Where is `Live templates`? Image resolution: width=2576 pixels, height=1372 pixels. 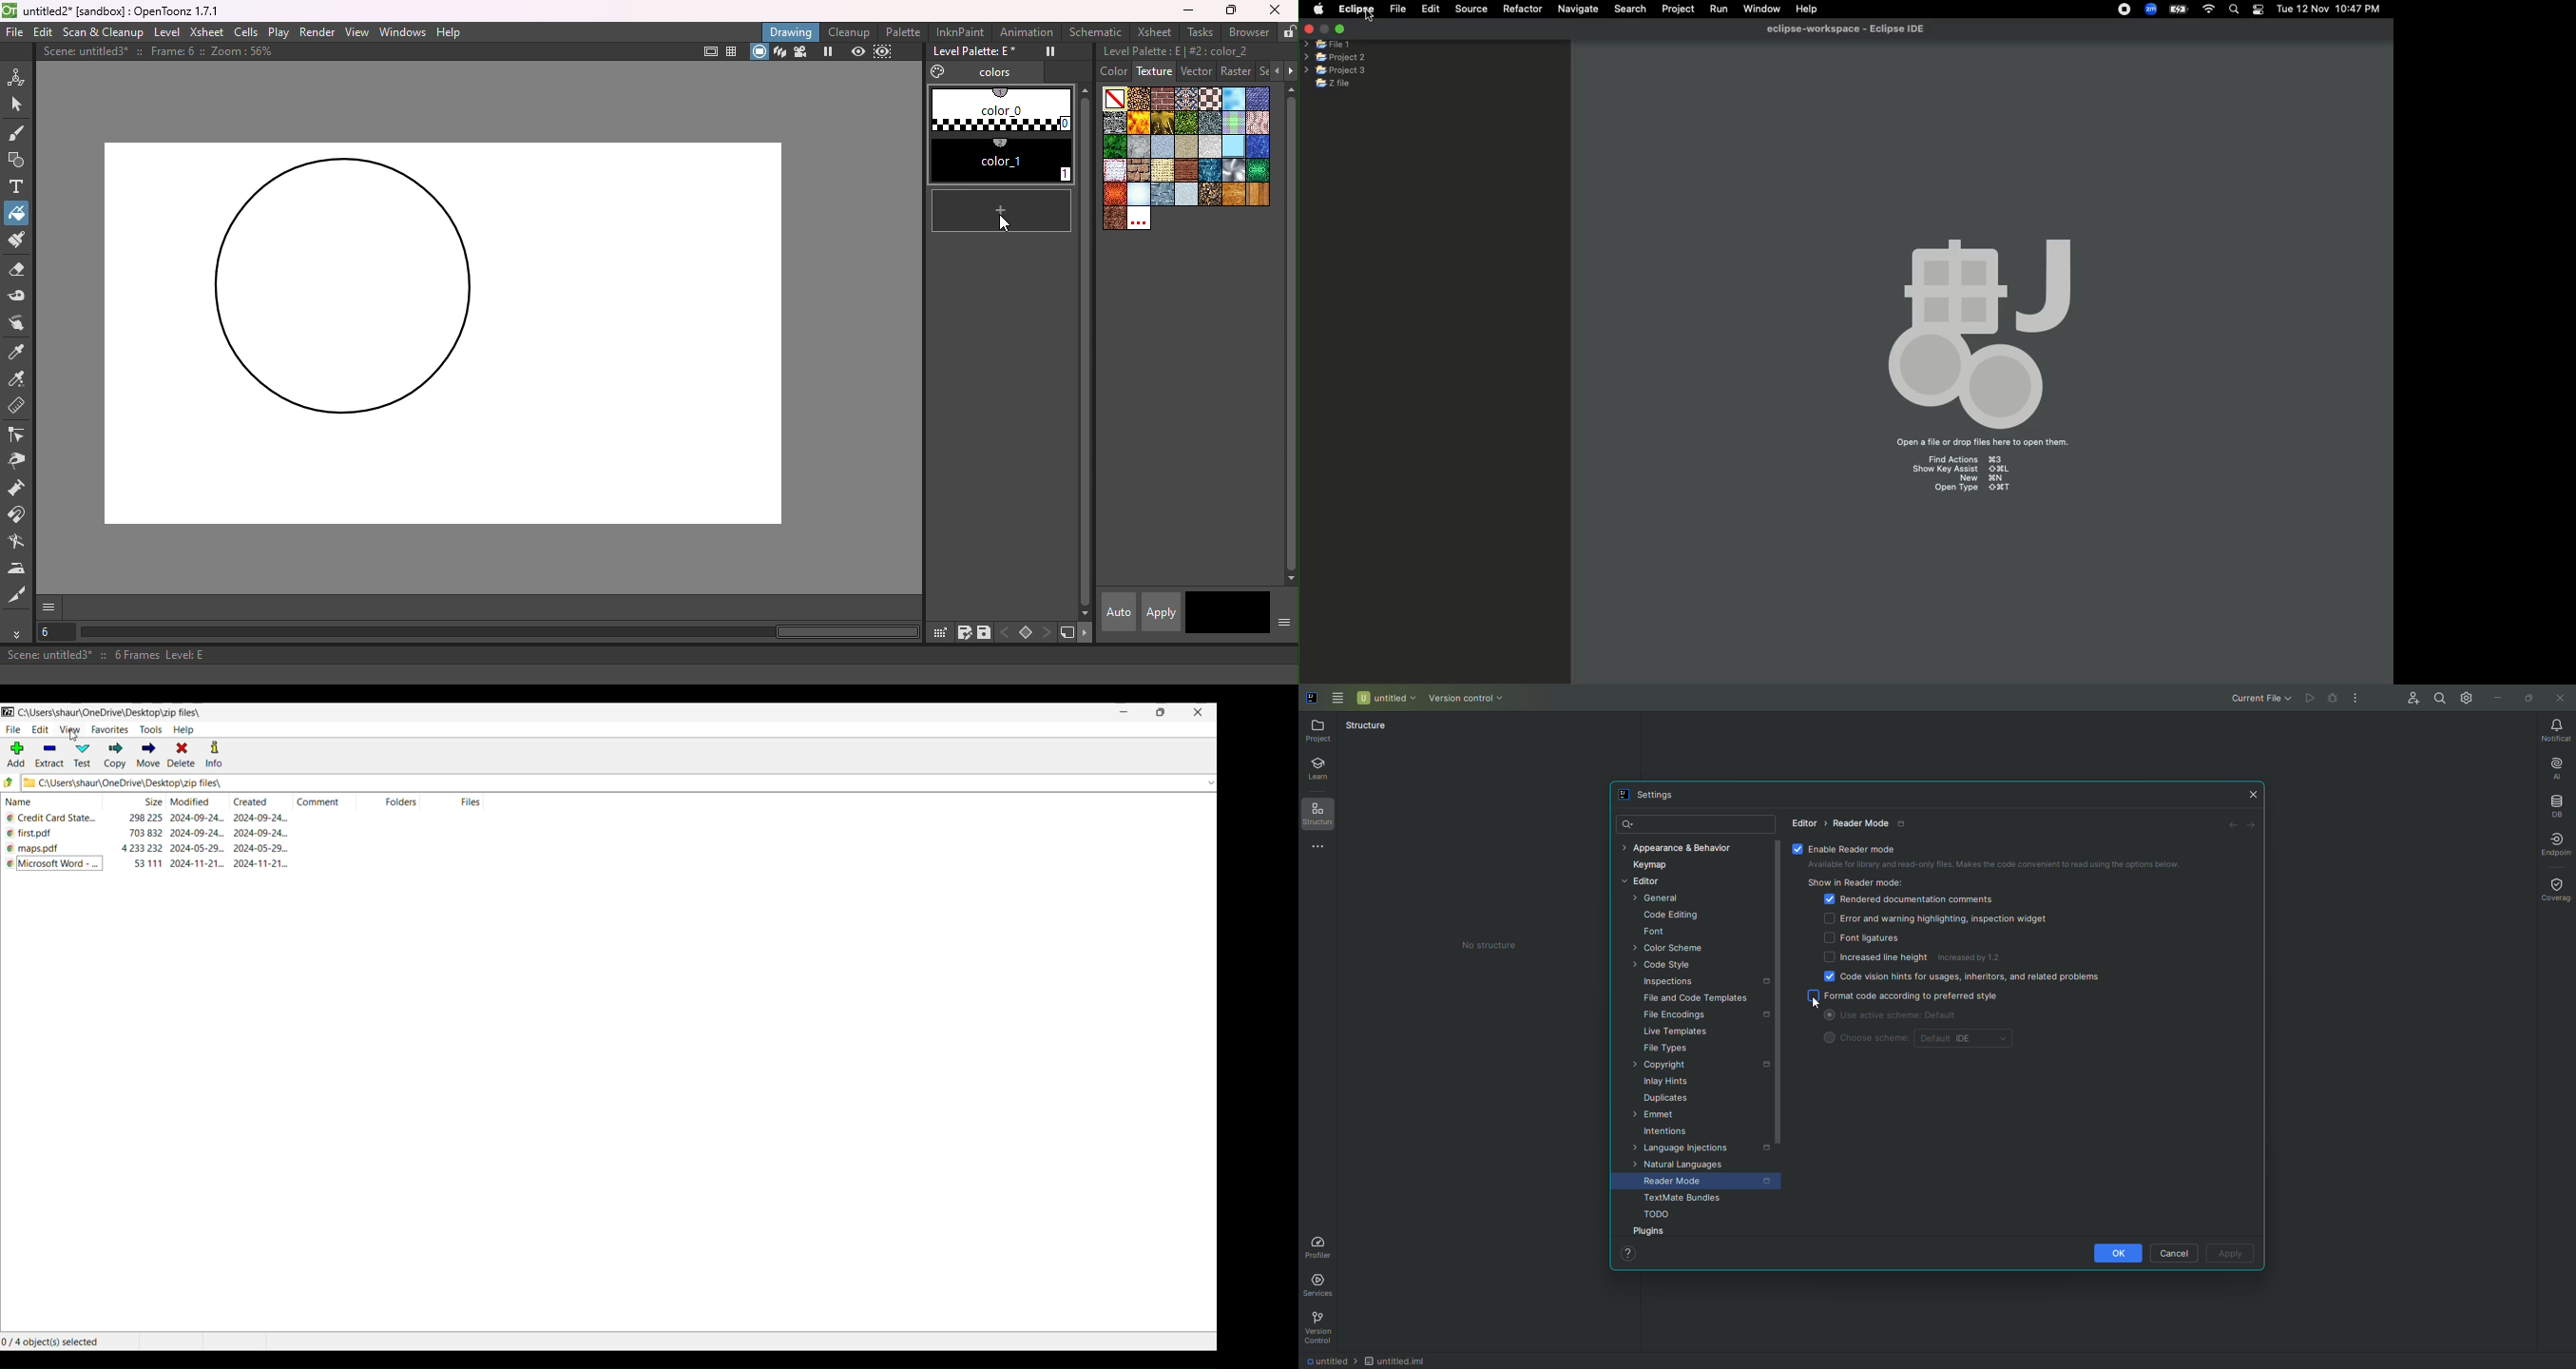
Live templates is located at coordinates (1672, 1033).